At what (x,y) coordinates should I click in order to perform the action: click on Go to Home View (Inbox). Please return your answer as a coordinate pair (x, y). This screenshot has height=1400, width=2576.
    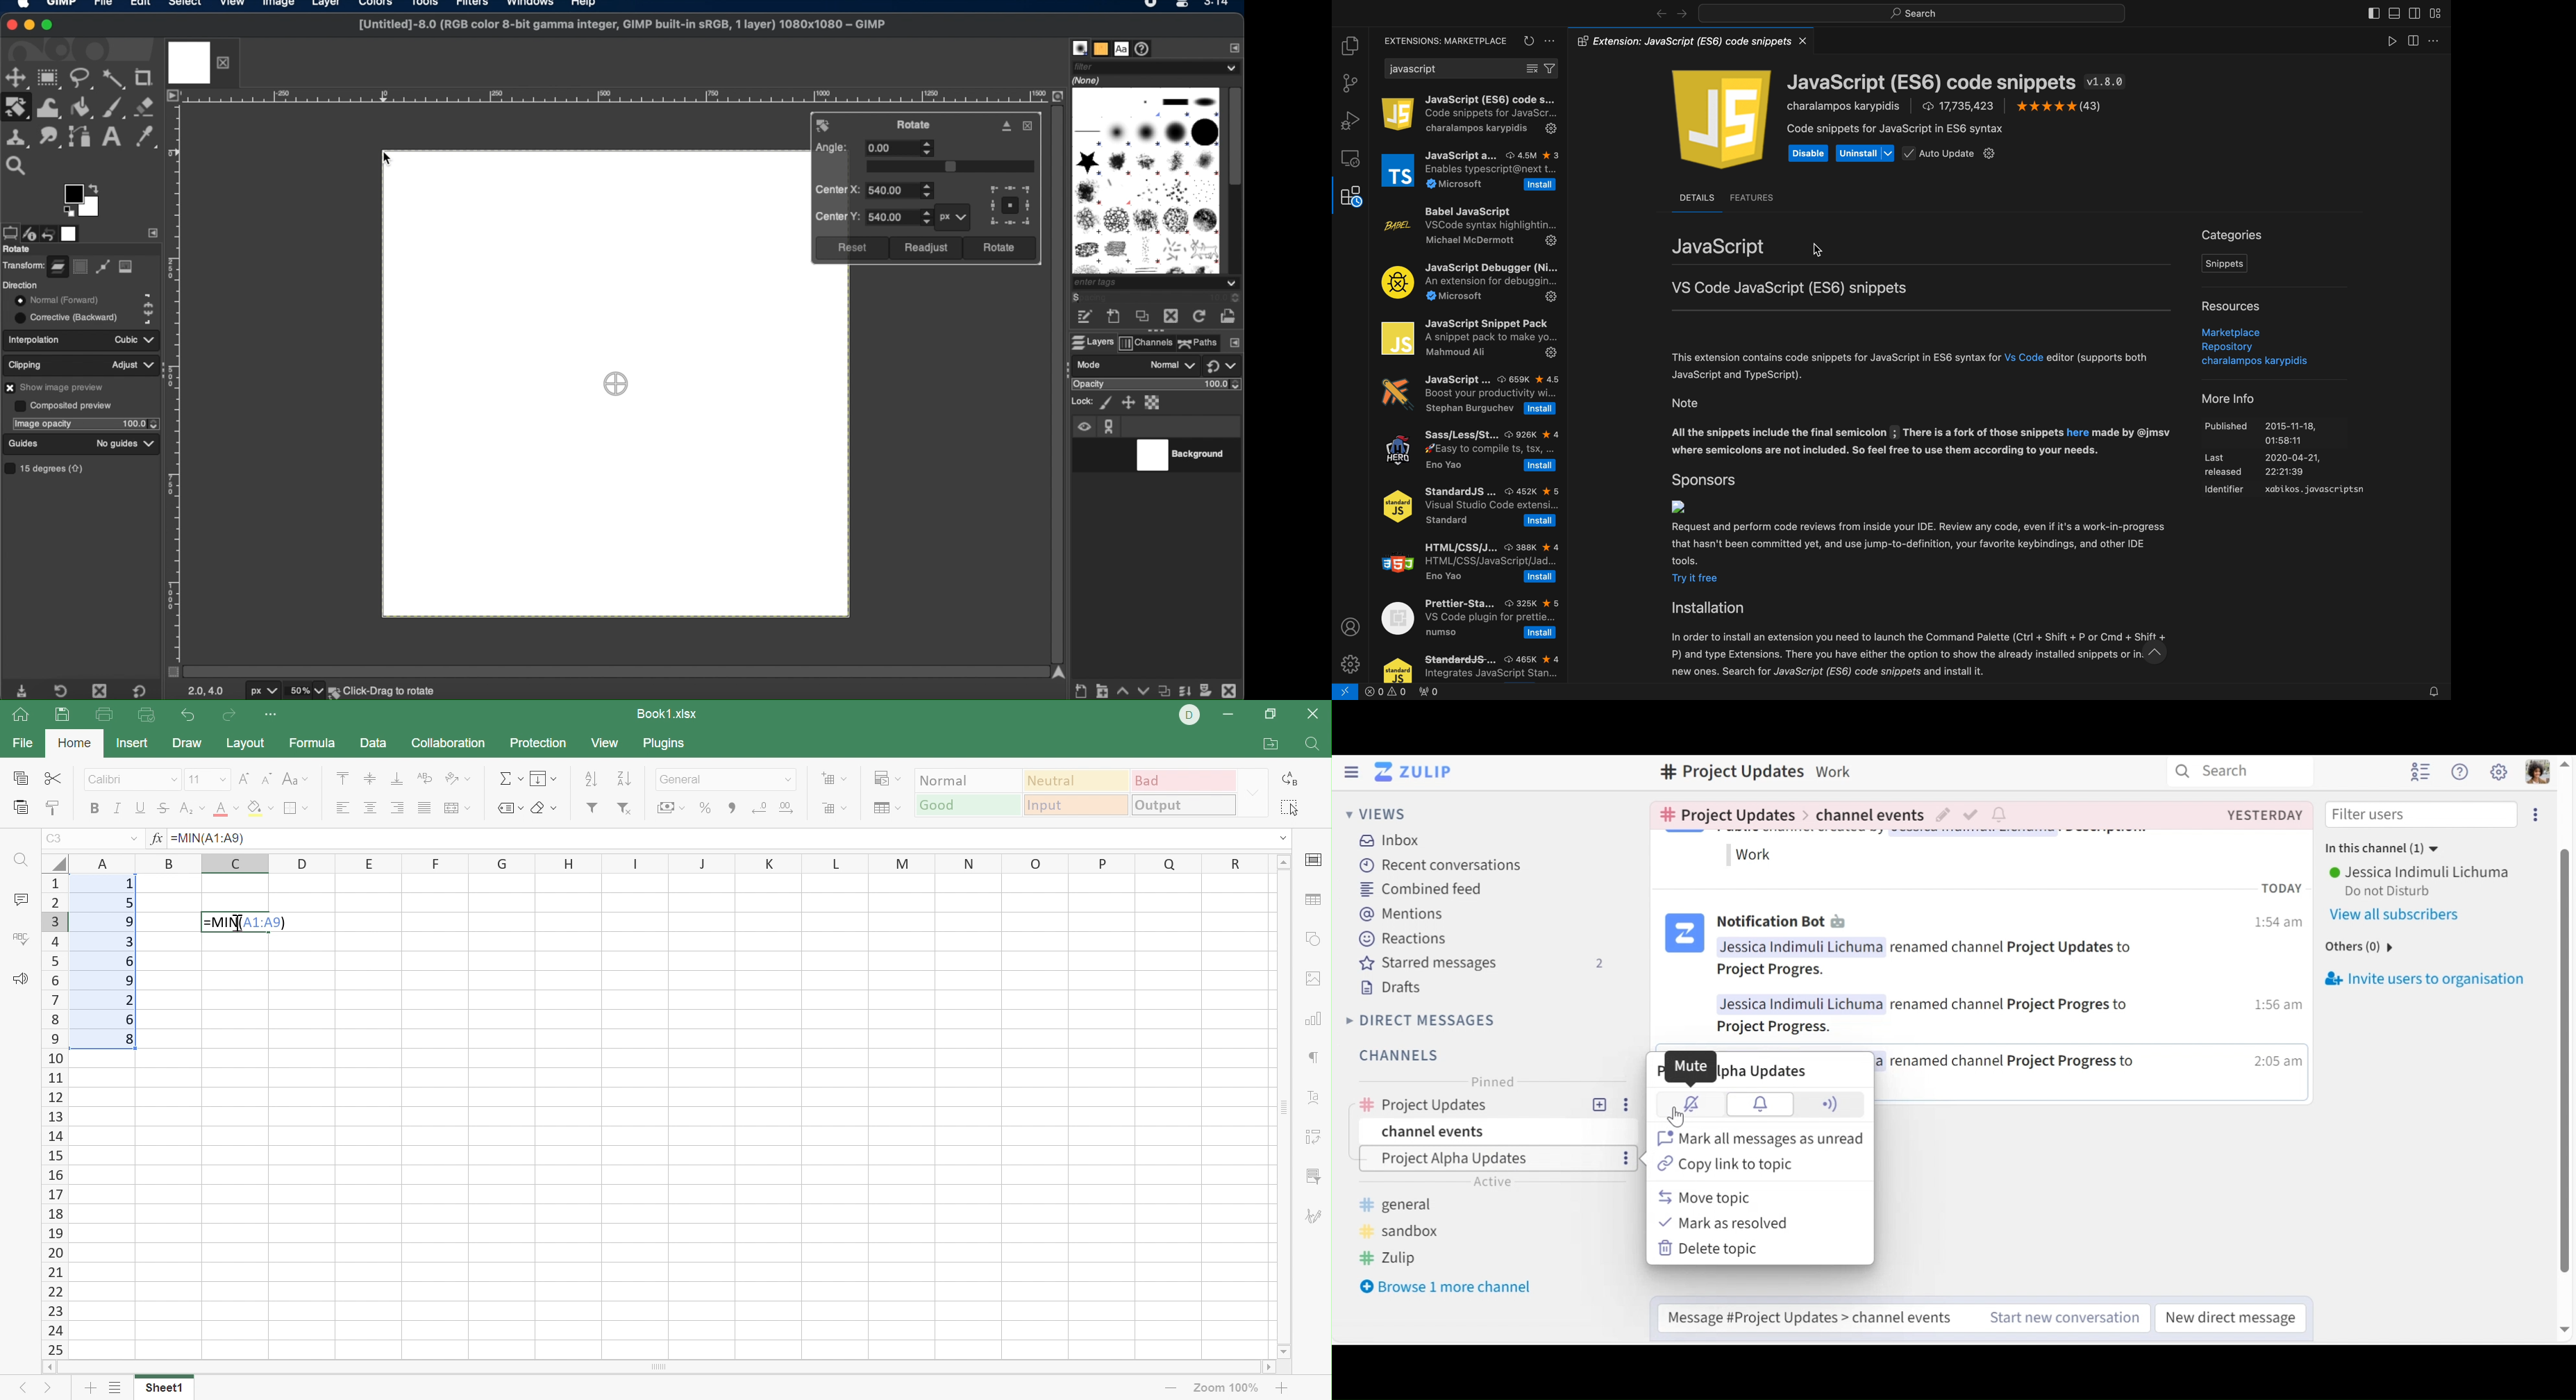
    Looking at the image, I should click on (1414, 772).